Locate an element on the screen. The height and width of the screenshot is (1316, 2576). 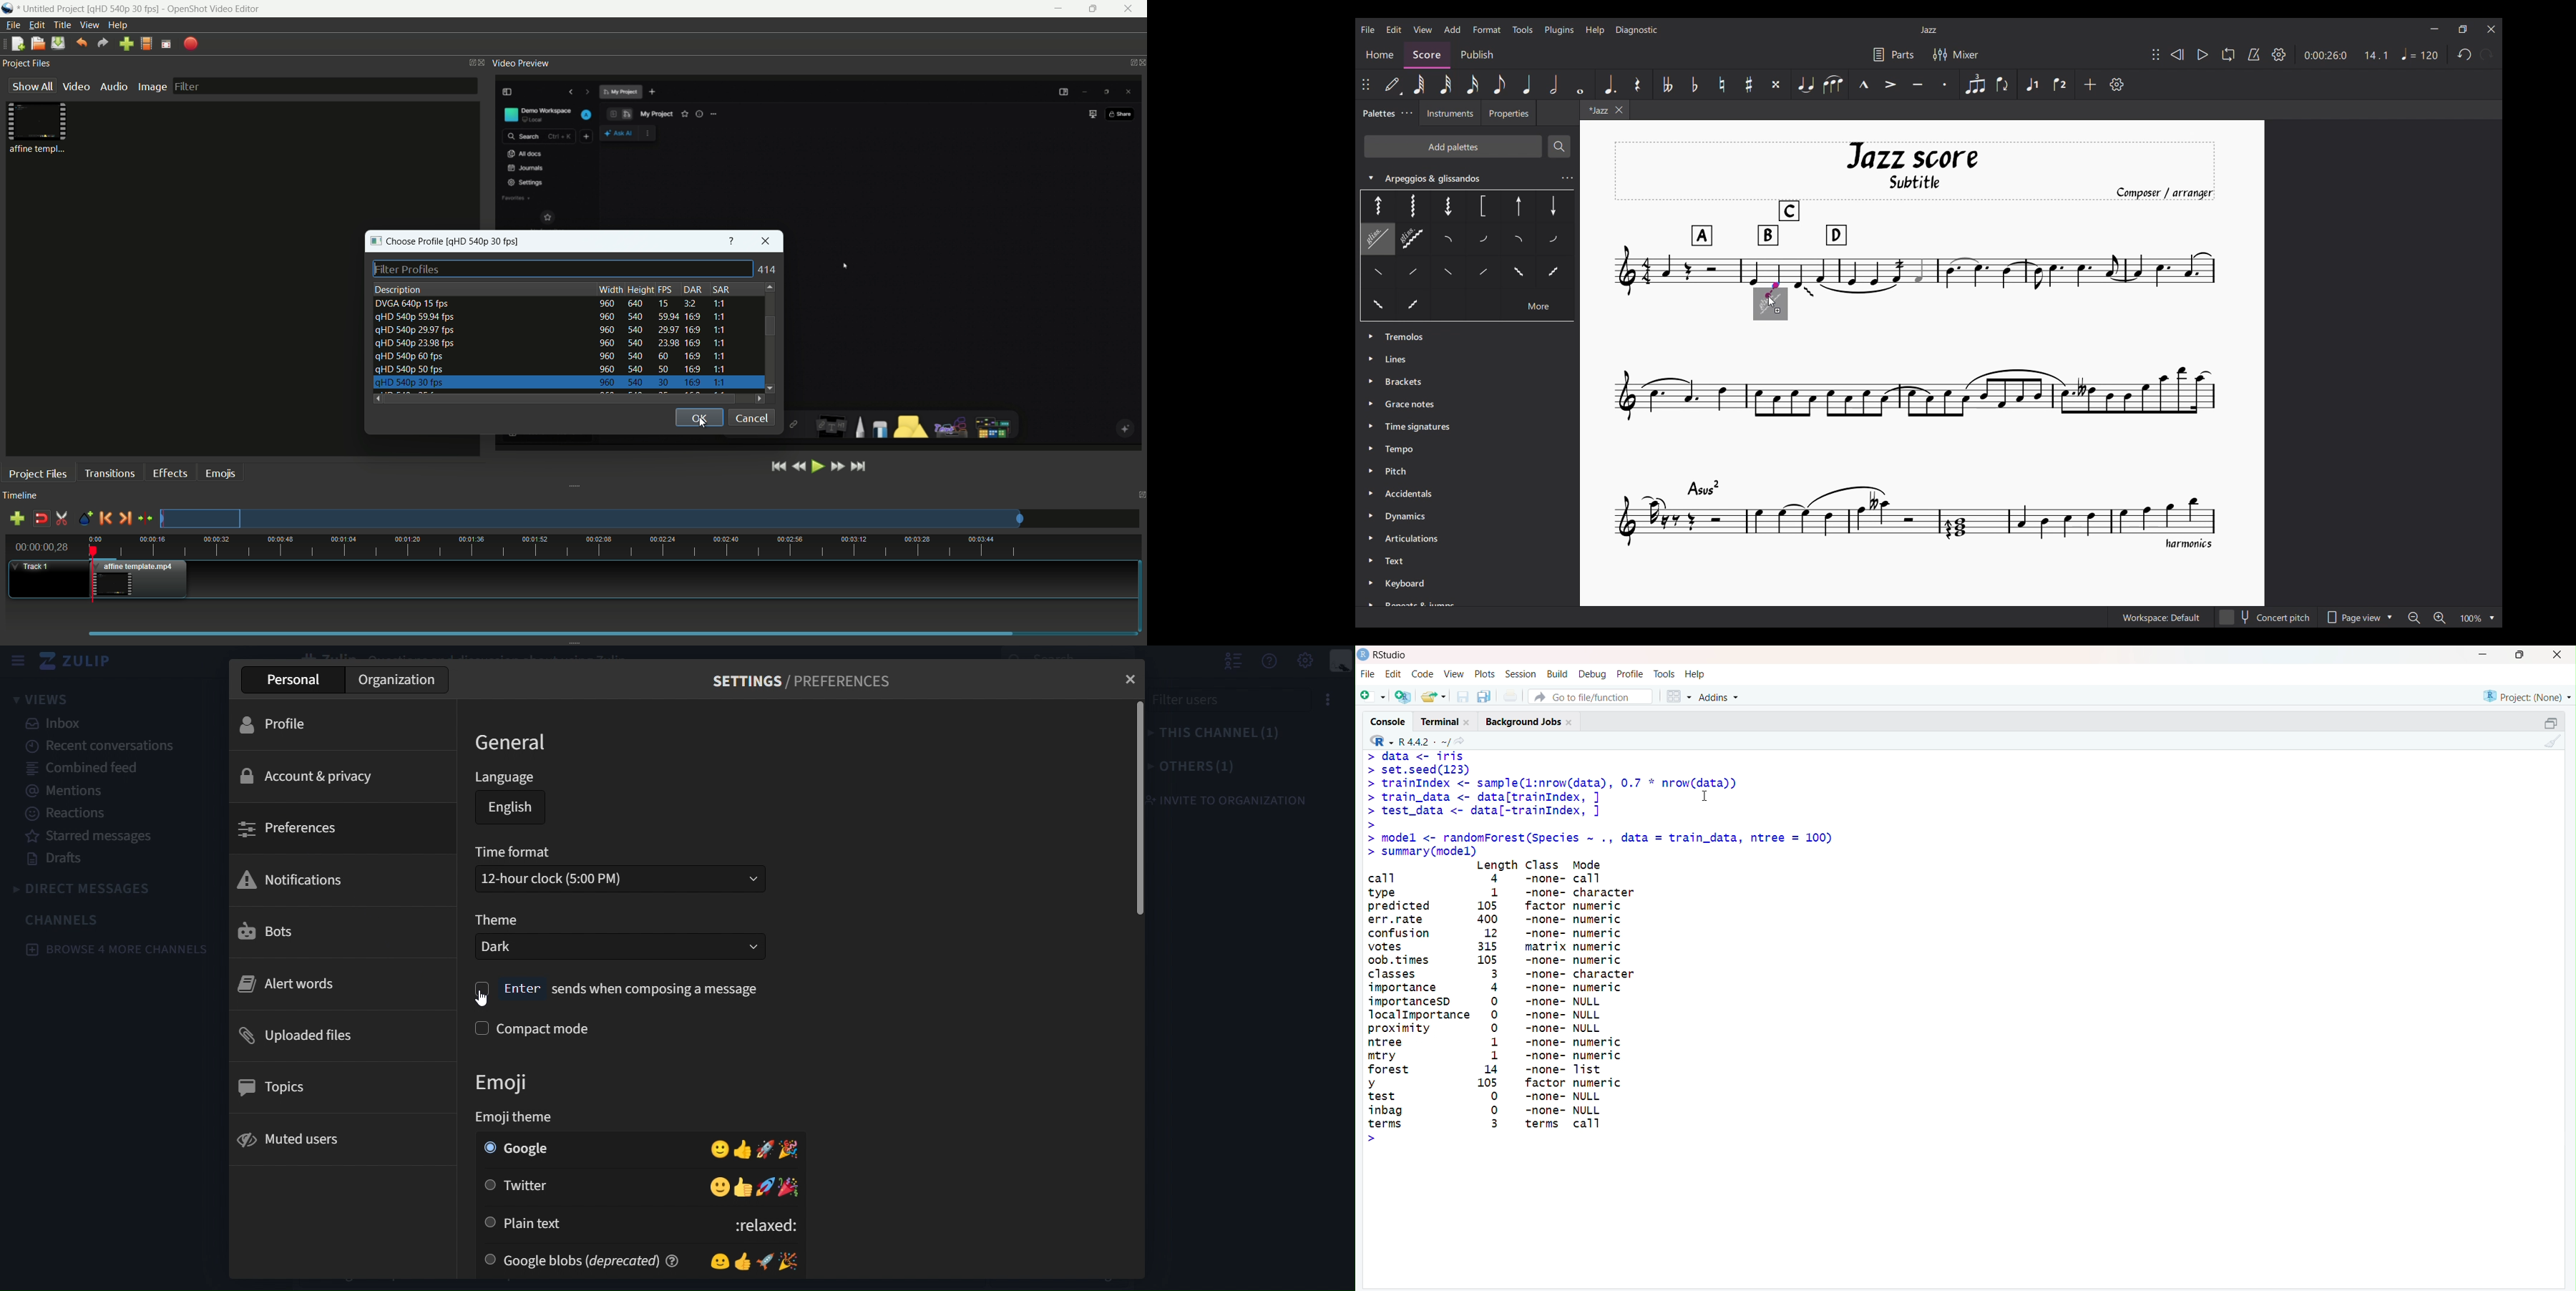
Duration and ratio is located at coordinates (2346, 56).